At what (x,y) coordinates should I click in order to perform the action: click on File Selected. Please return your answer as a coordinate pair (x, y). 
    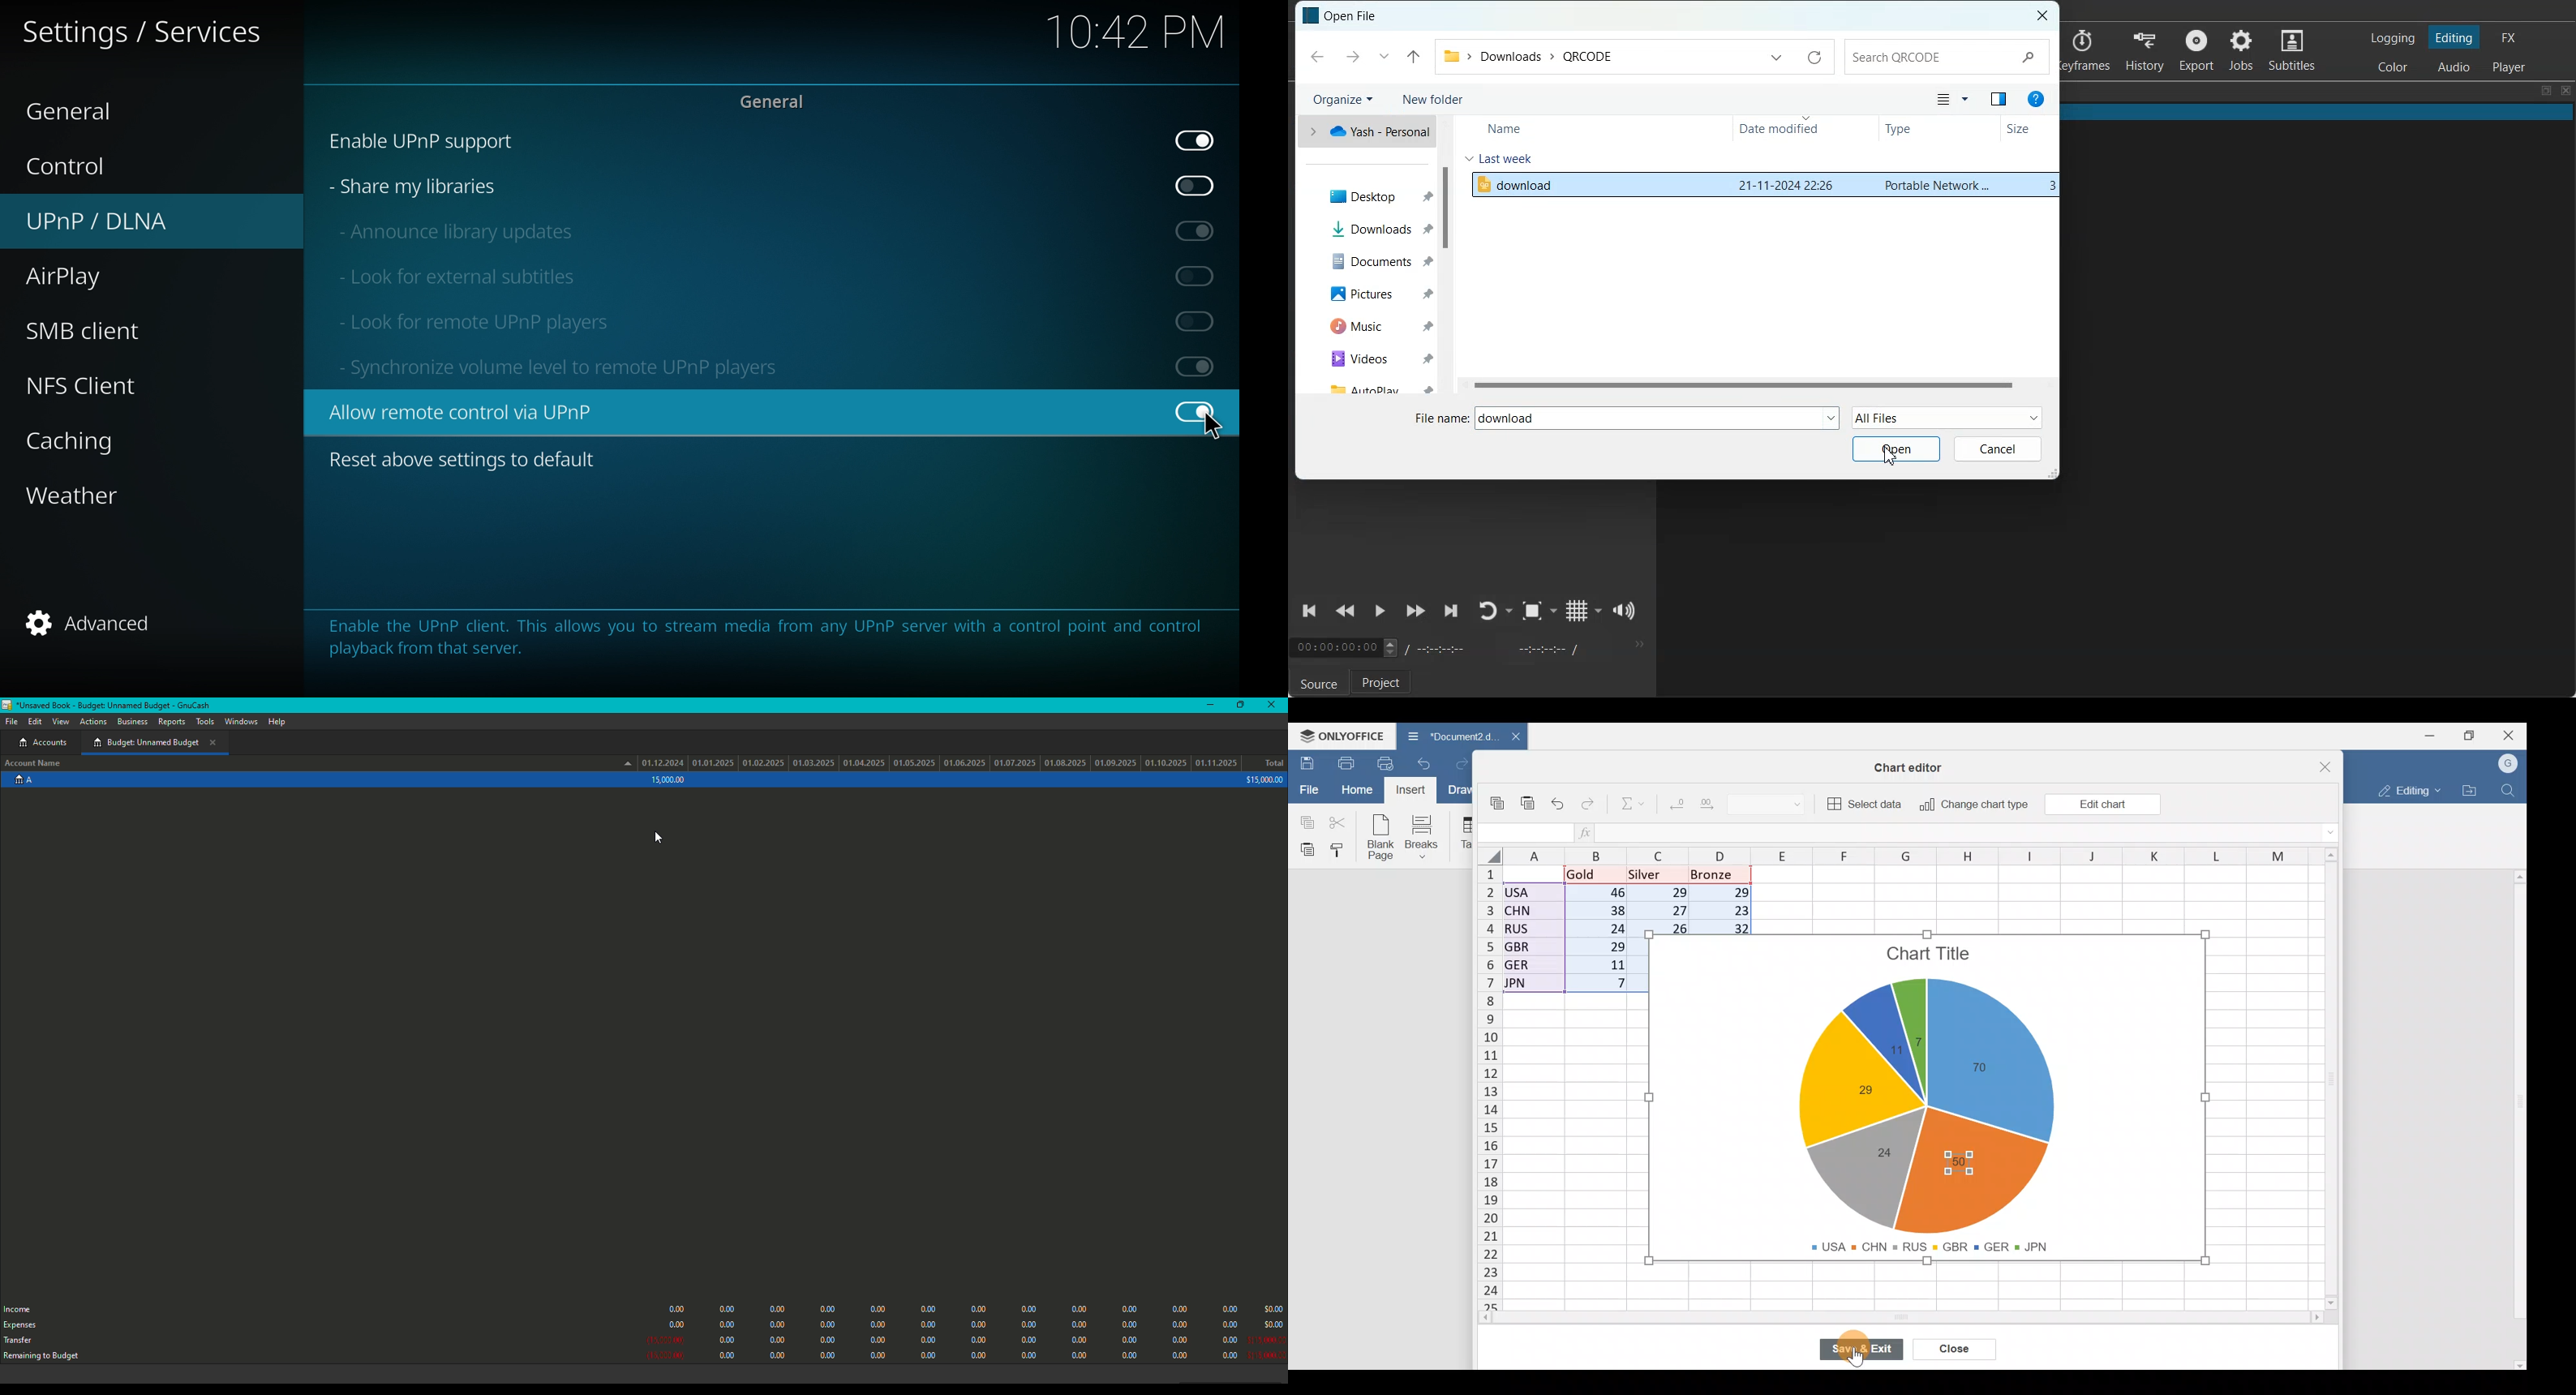
    Looking at the image, I should click on (1660, 418).